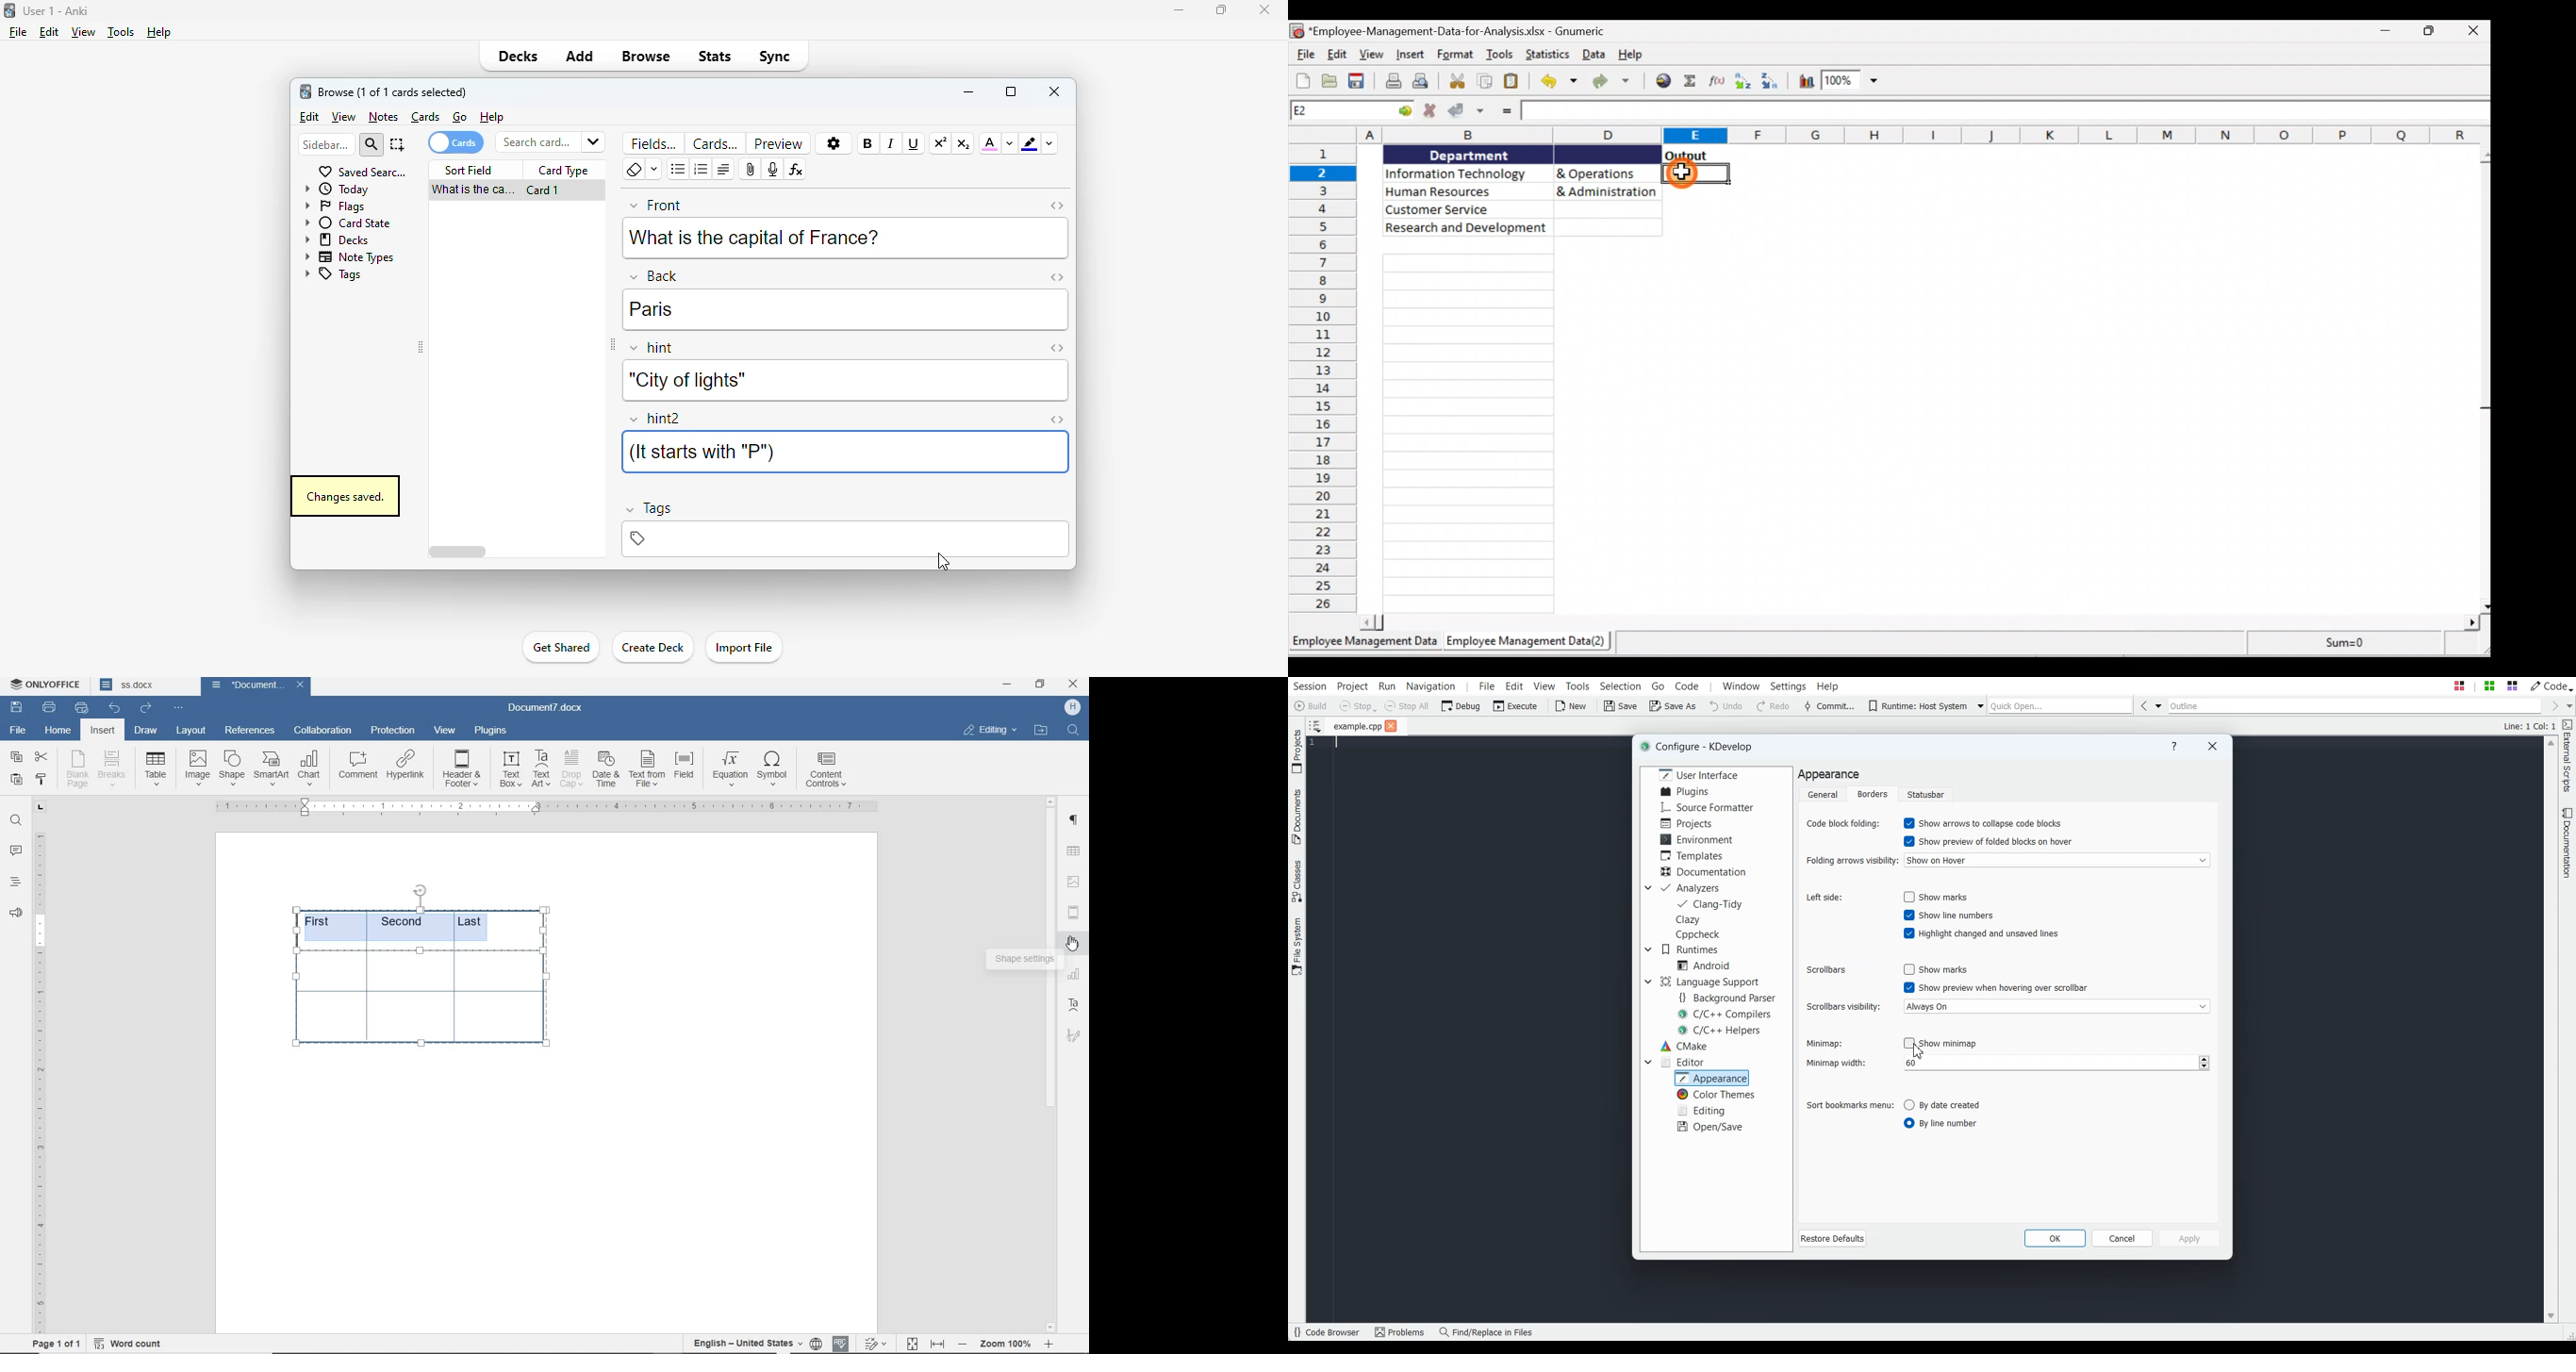 This screenshot has height=1372, width=2576. What do you see at coordinates (46, 685) in the screenshot?
I see `system name` at bounding box center [46, 685].